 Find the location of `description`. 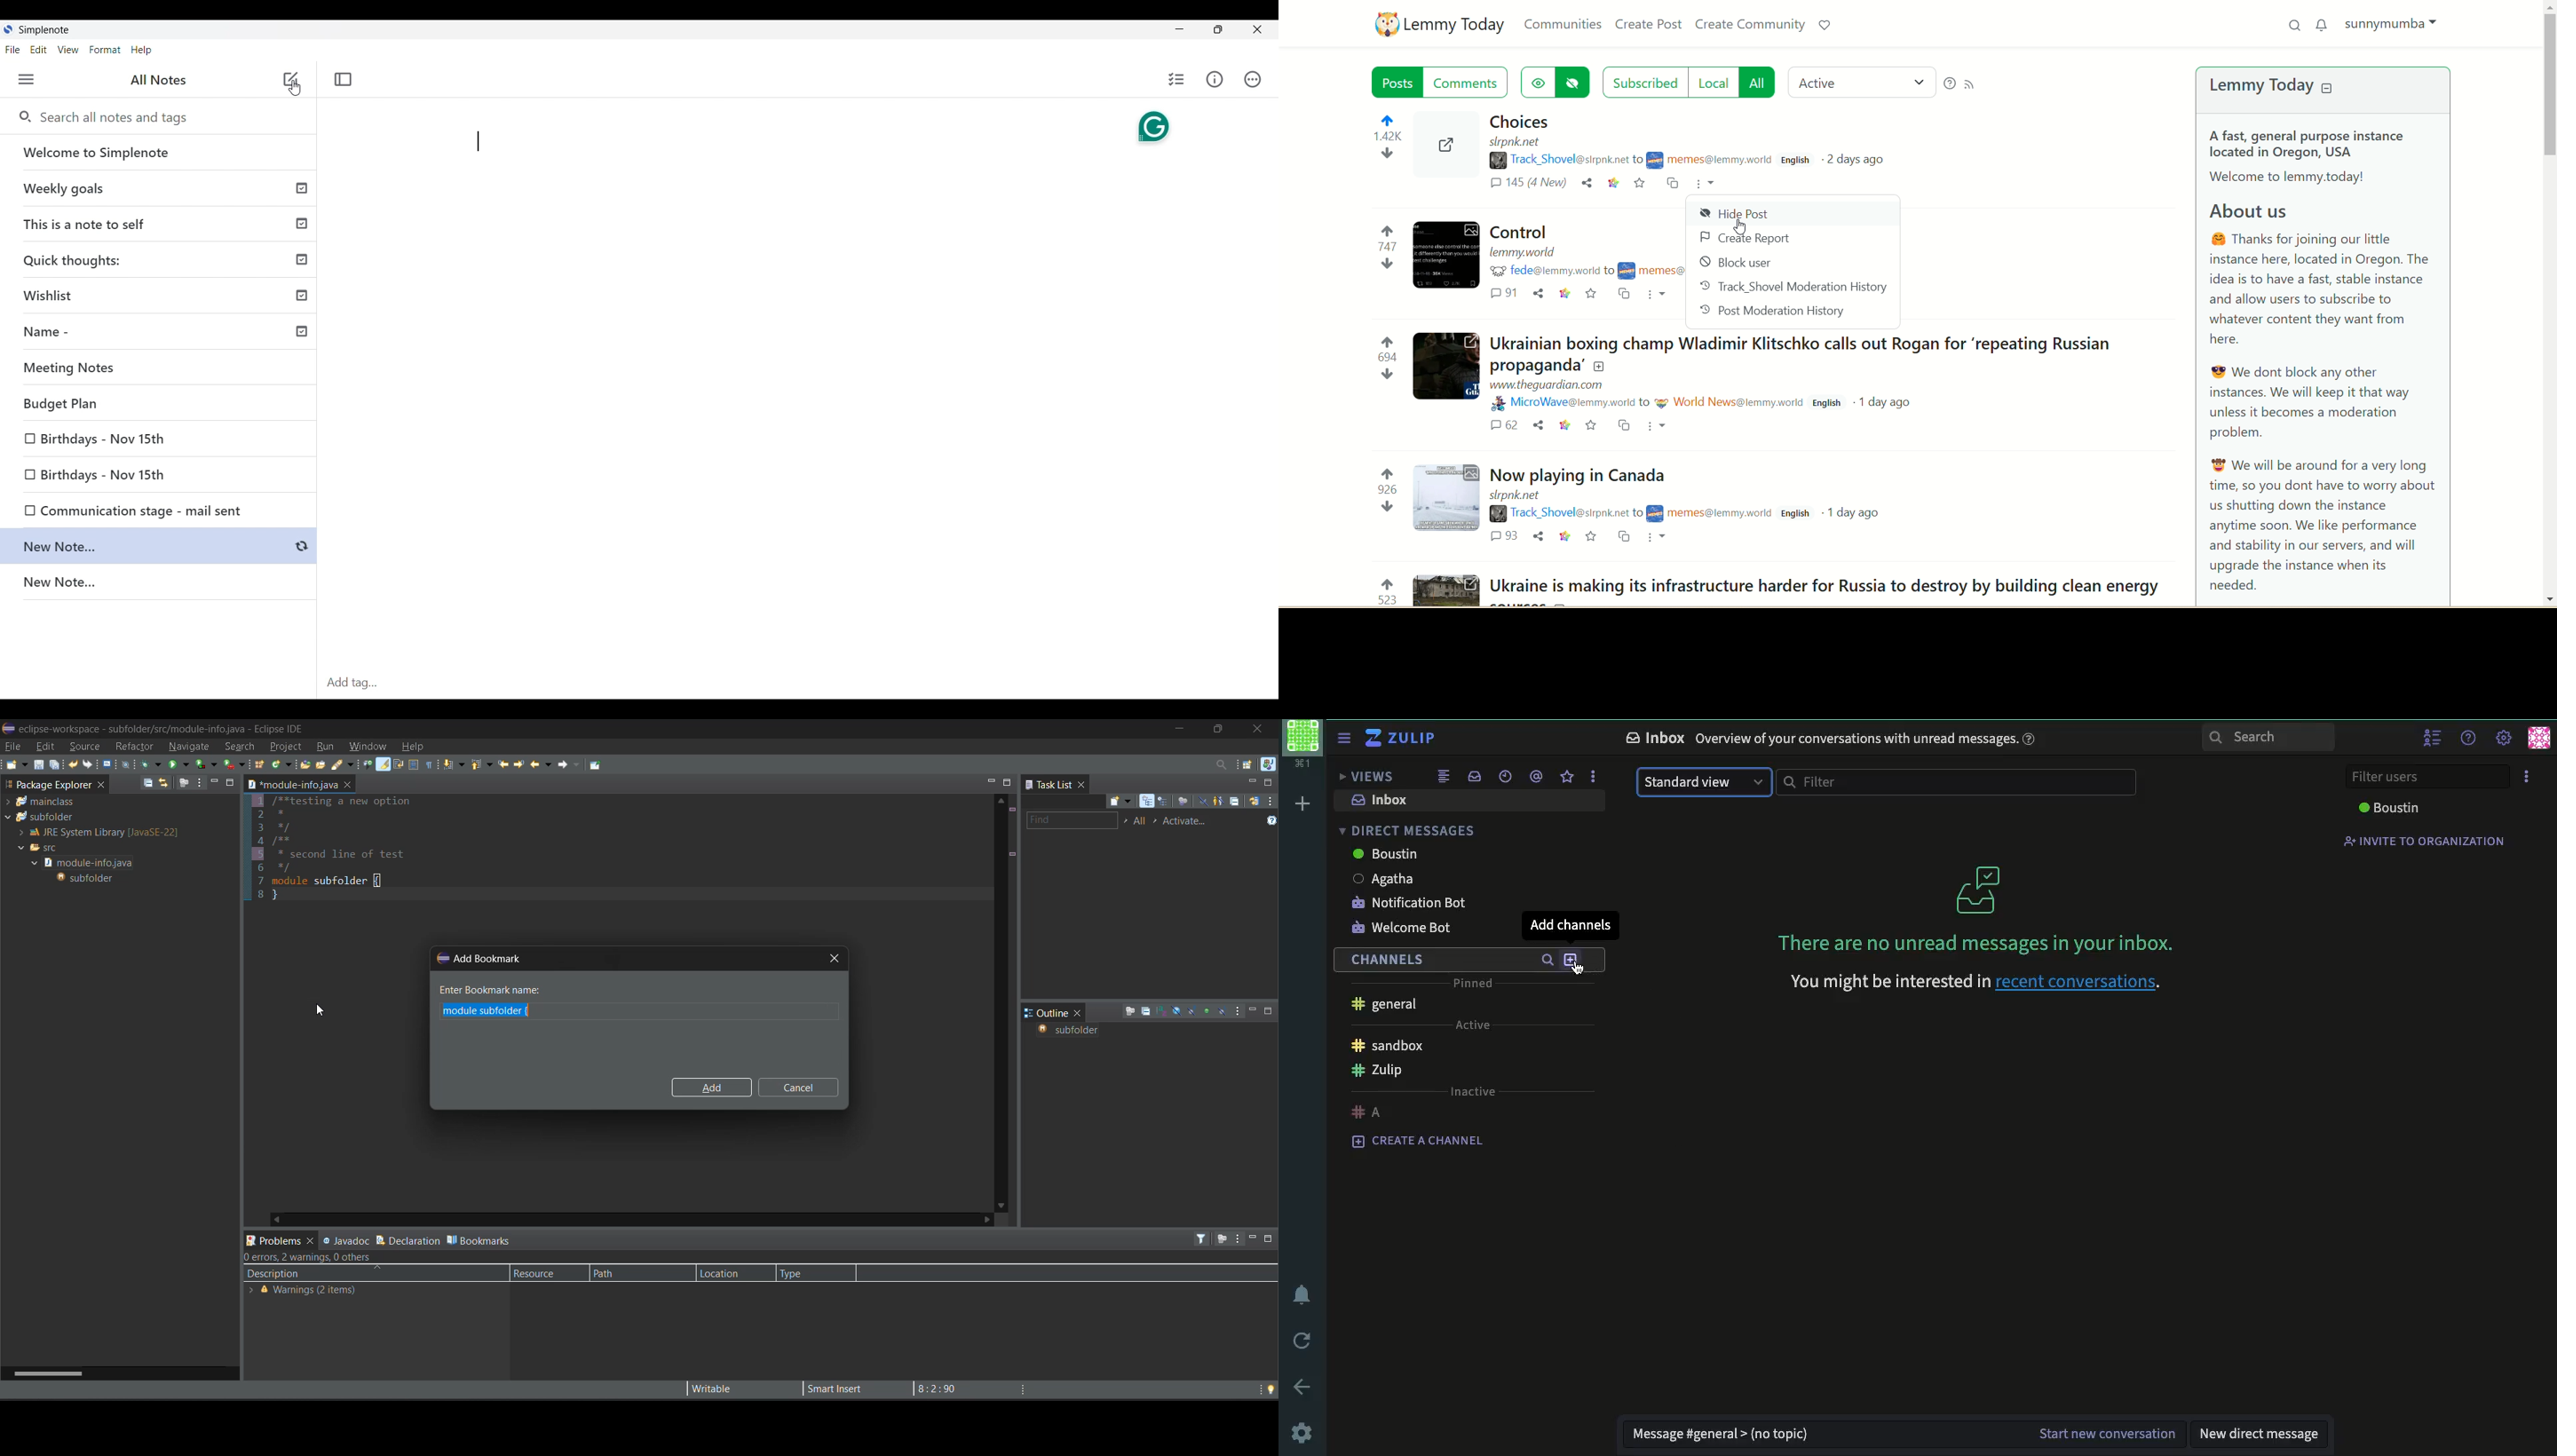

description is located at coordinates (320, 1274).